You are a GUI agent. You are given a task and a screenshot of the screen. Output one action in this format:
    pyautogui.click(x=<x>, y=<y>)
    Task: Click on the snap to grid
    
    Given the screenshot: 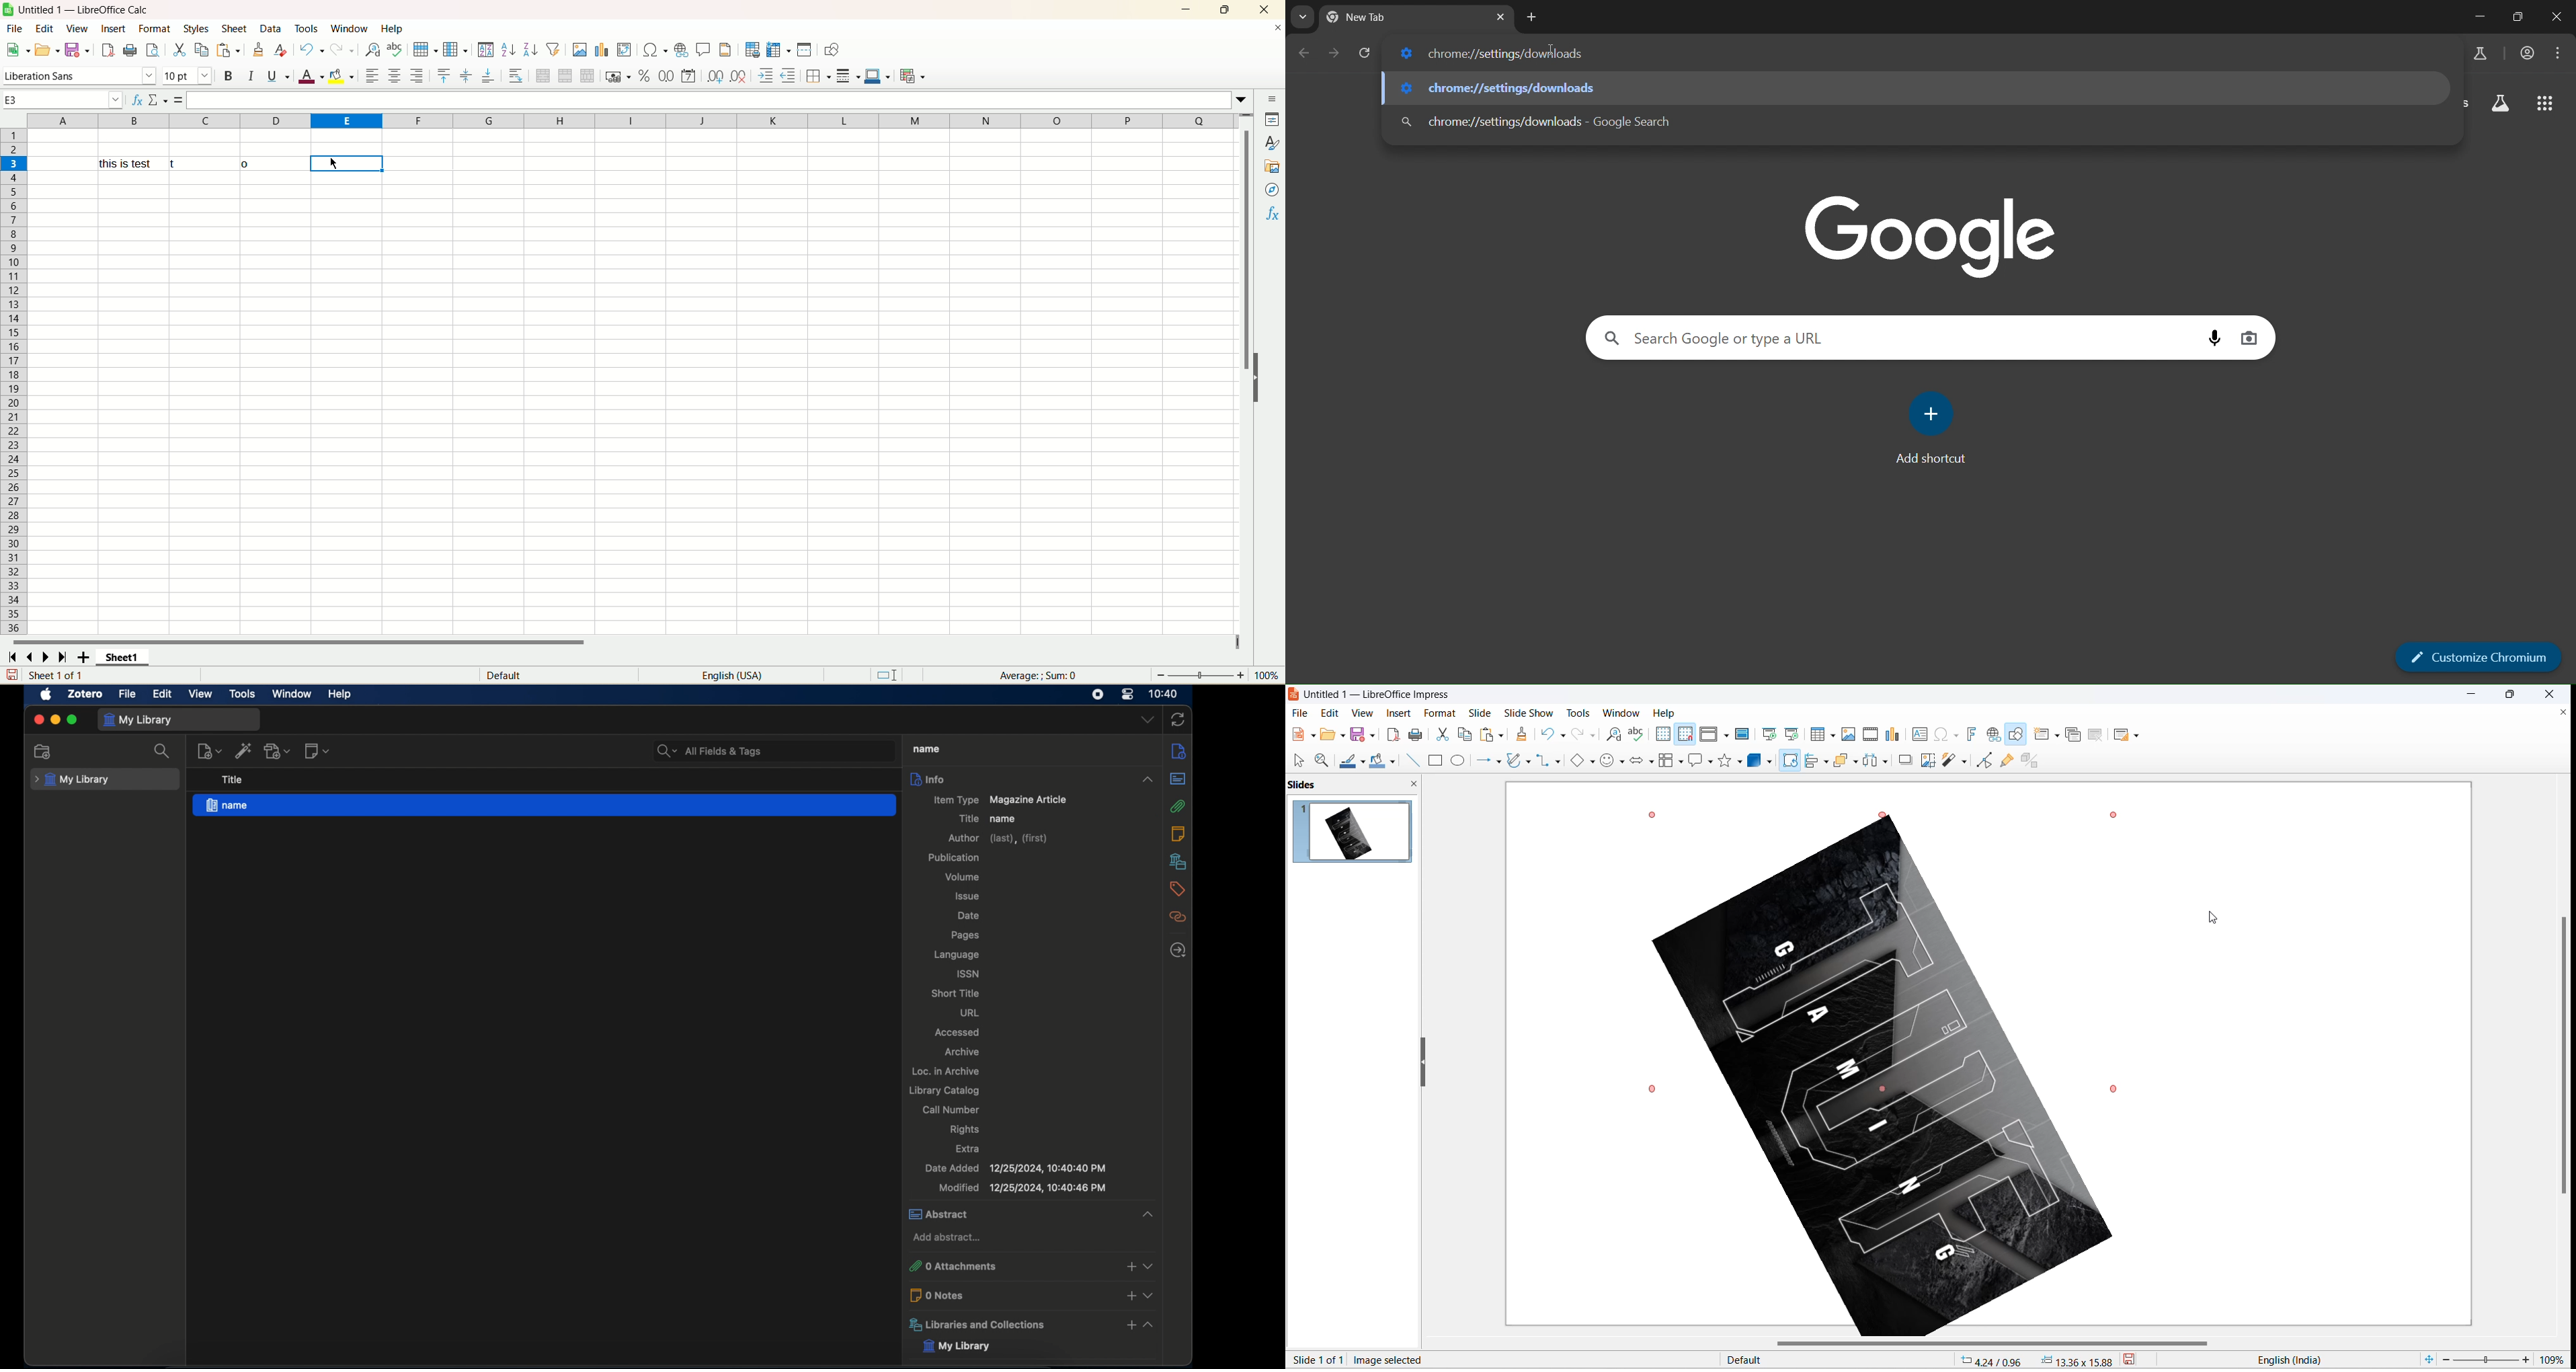 What is the action you would take?
    pyautogui.click(x=1685, y=735)
    